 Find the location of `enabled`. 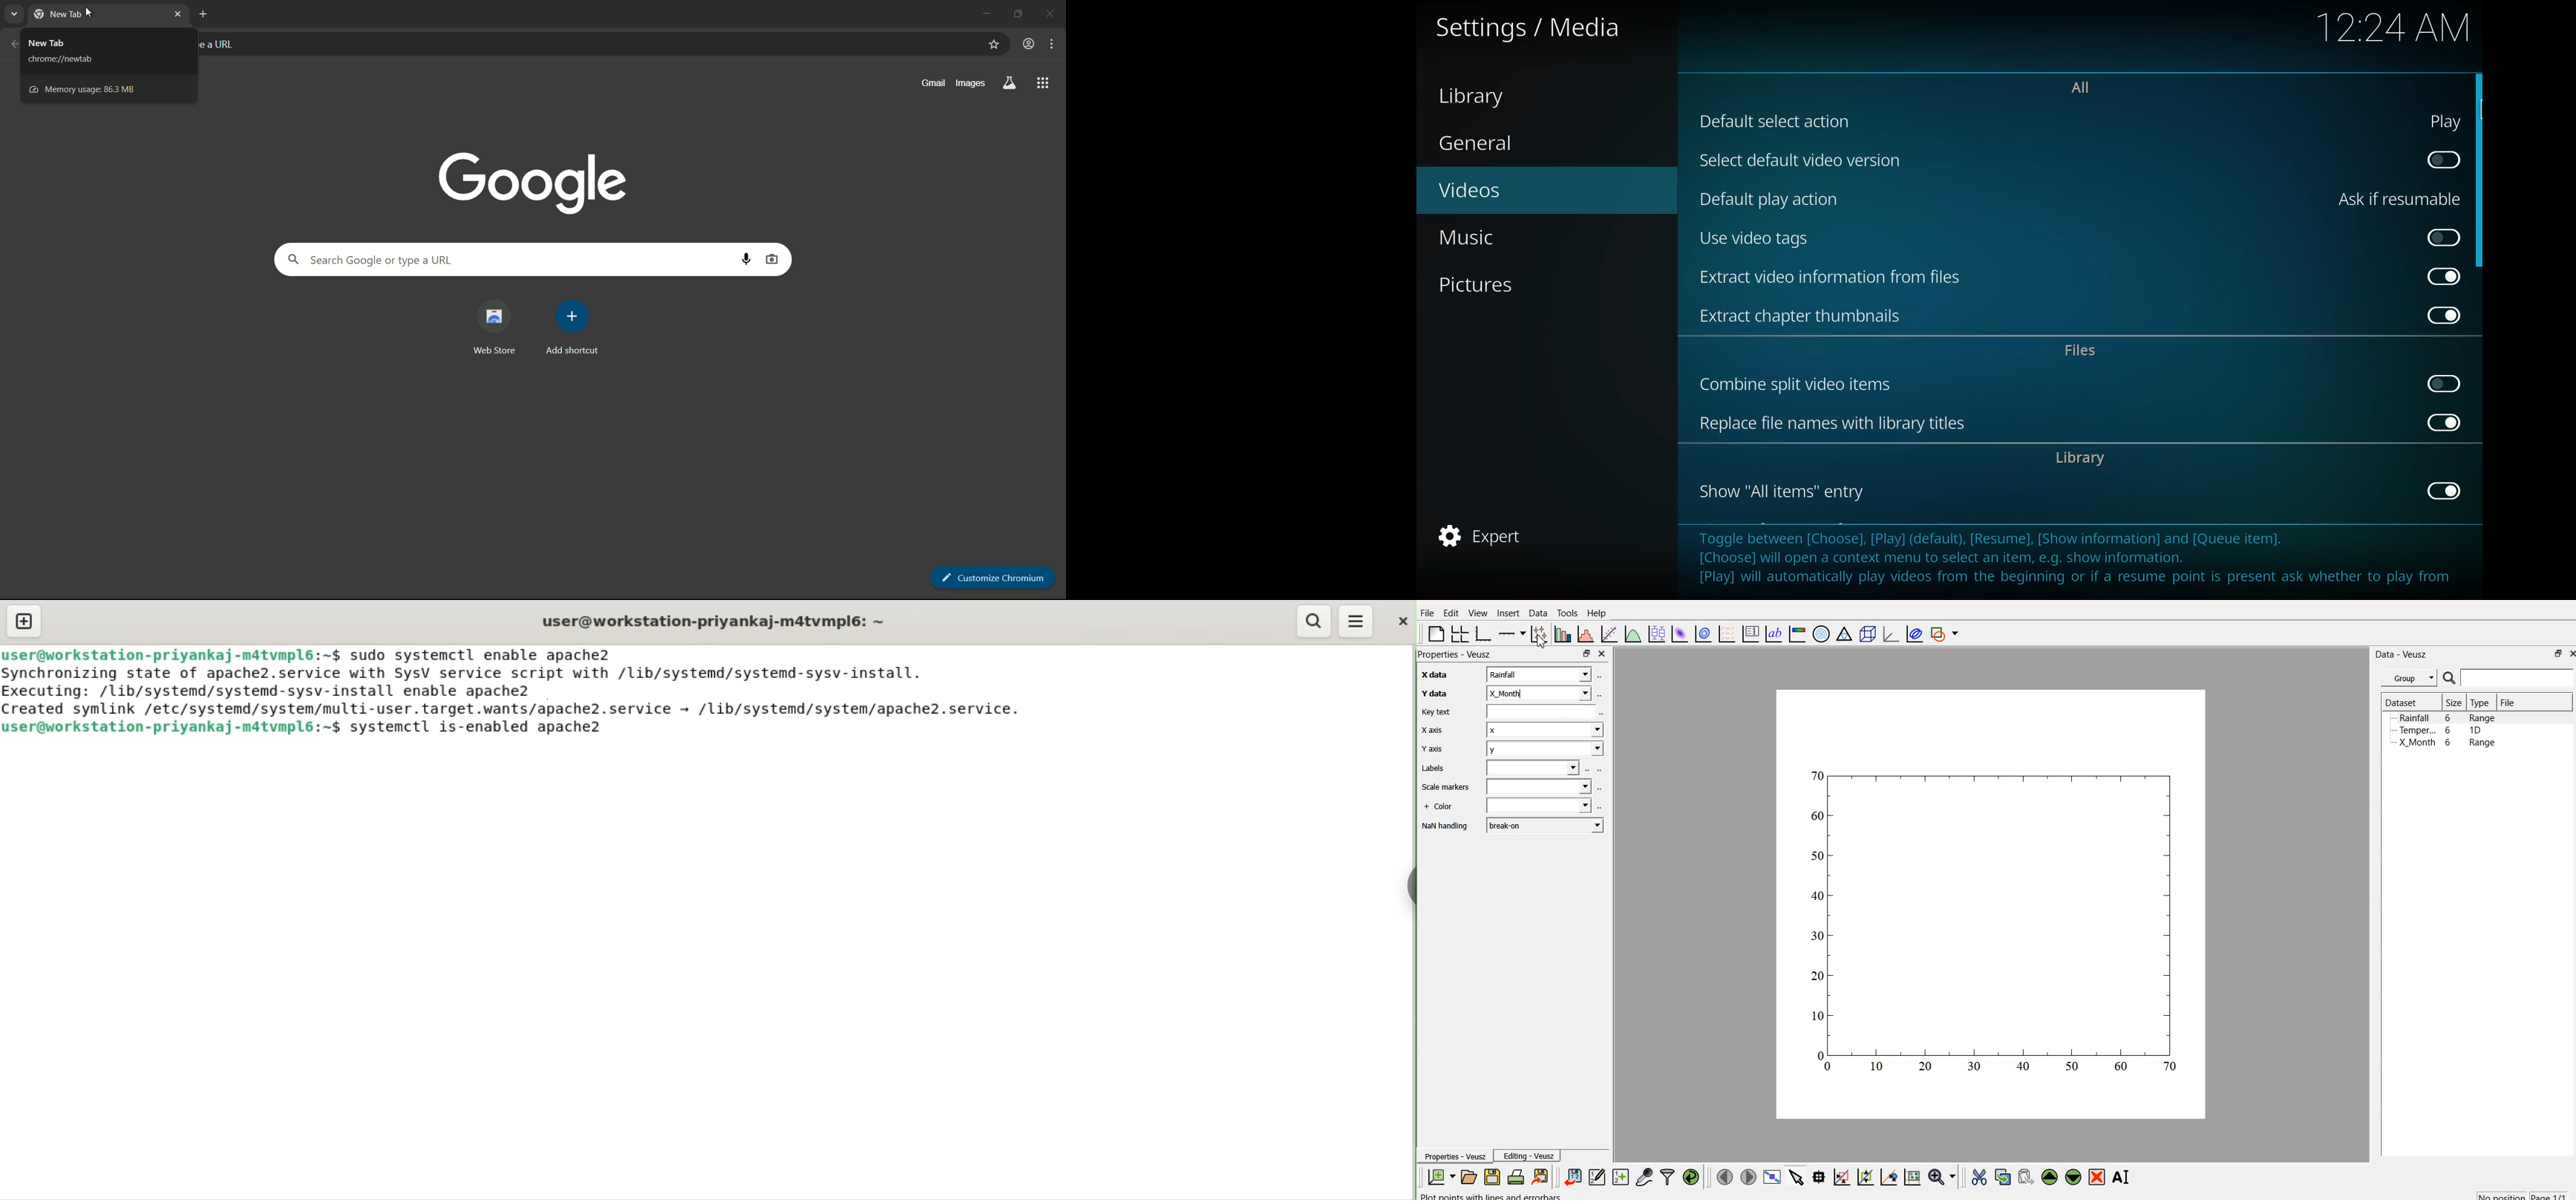

enabled is located at coordinates (2442, 423).